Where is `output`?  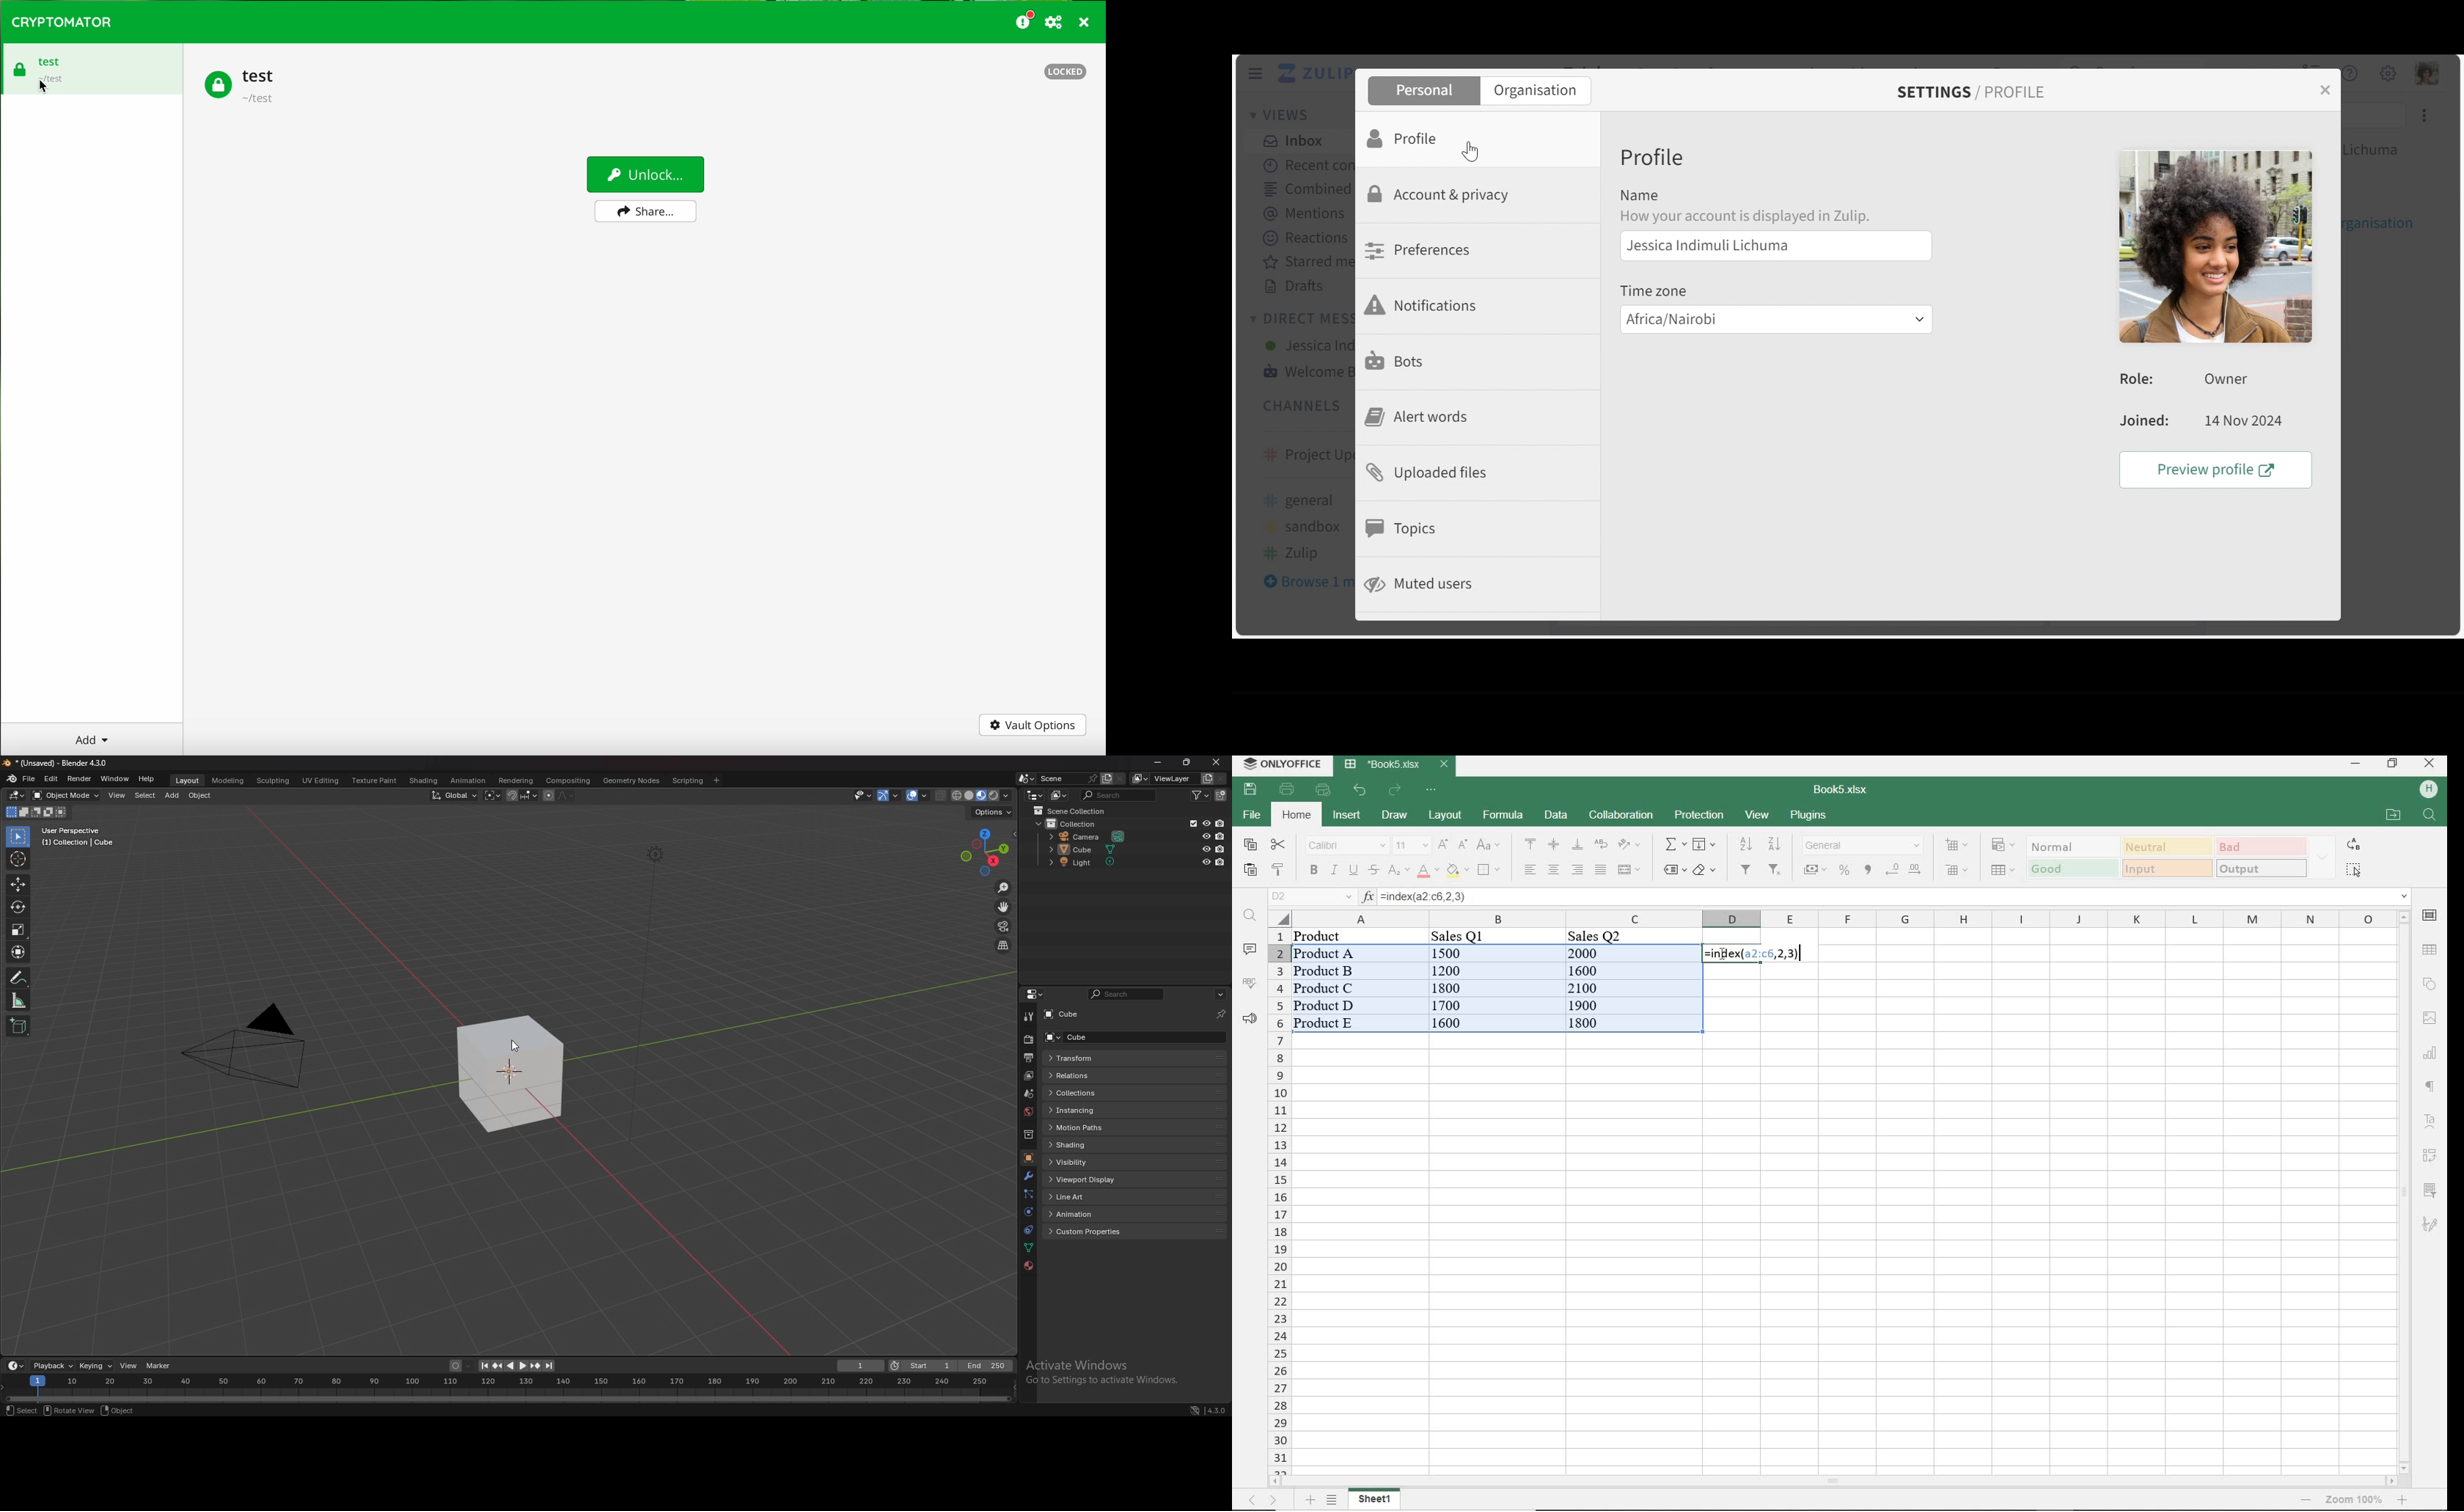 output is located at coordinates (1029, 1058).